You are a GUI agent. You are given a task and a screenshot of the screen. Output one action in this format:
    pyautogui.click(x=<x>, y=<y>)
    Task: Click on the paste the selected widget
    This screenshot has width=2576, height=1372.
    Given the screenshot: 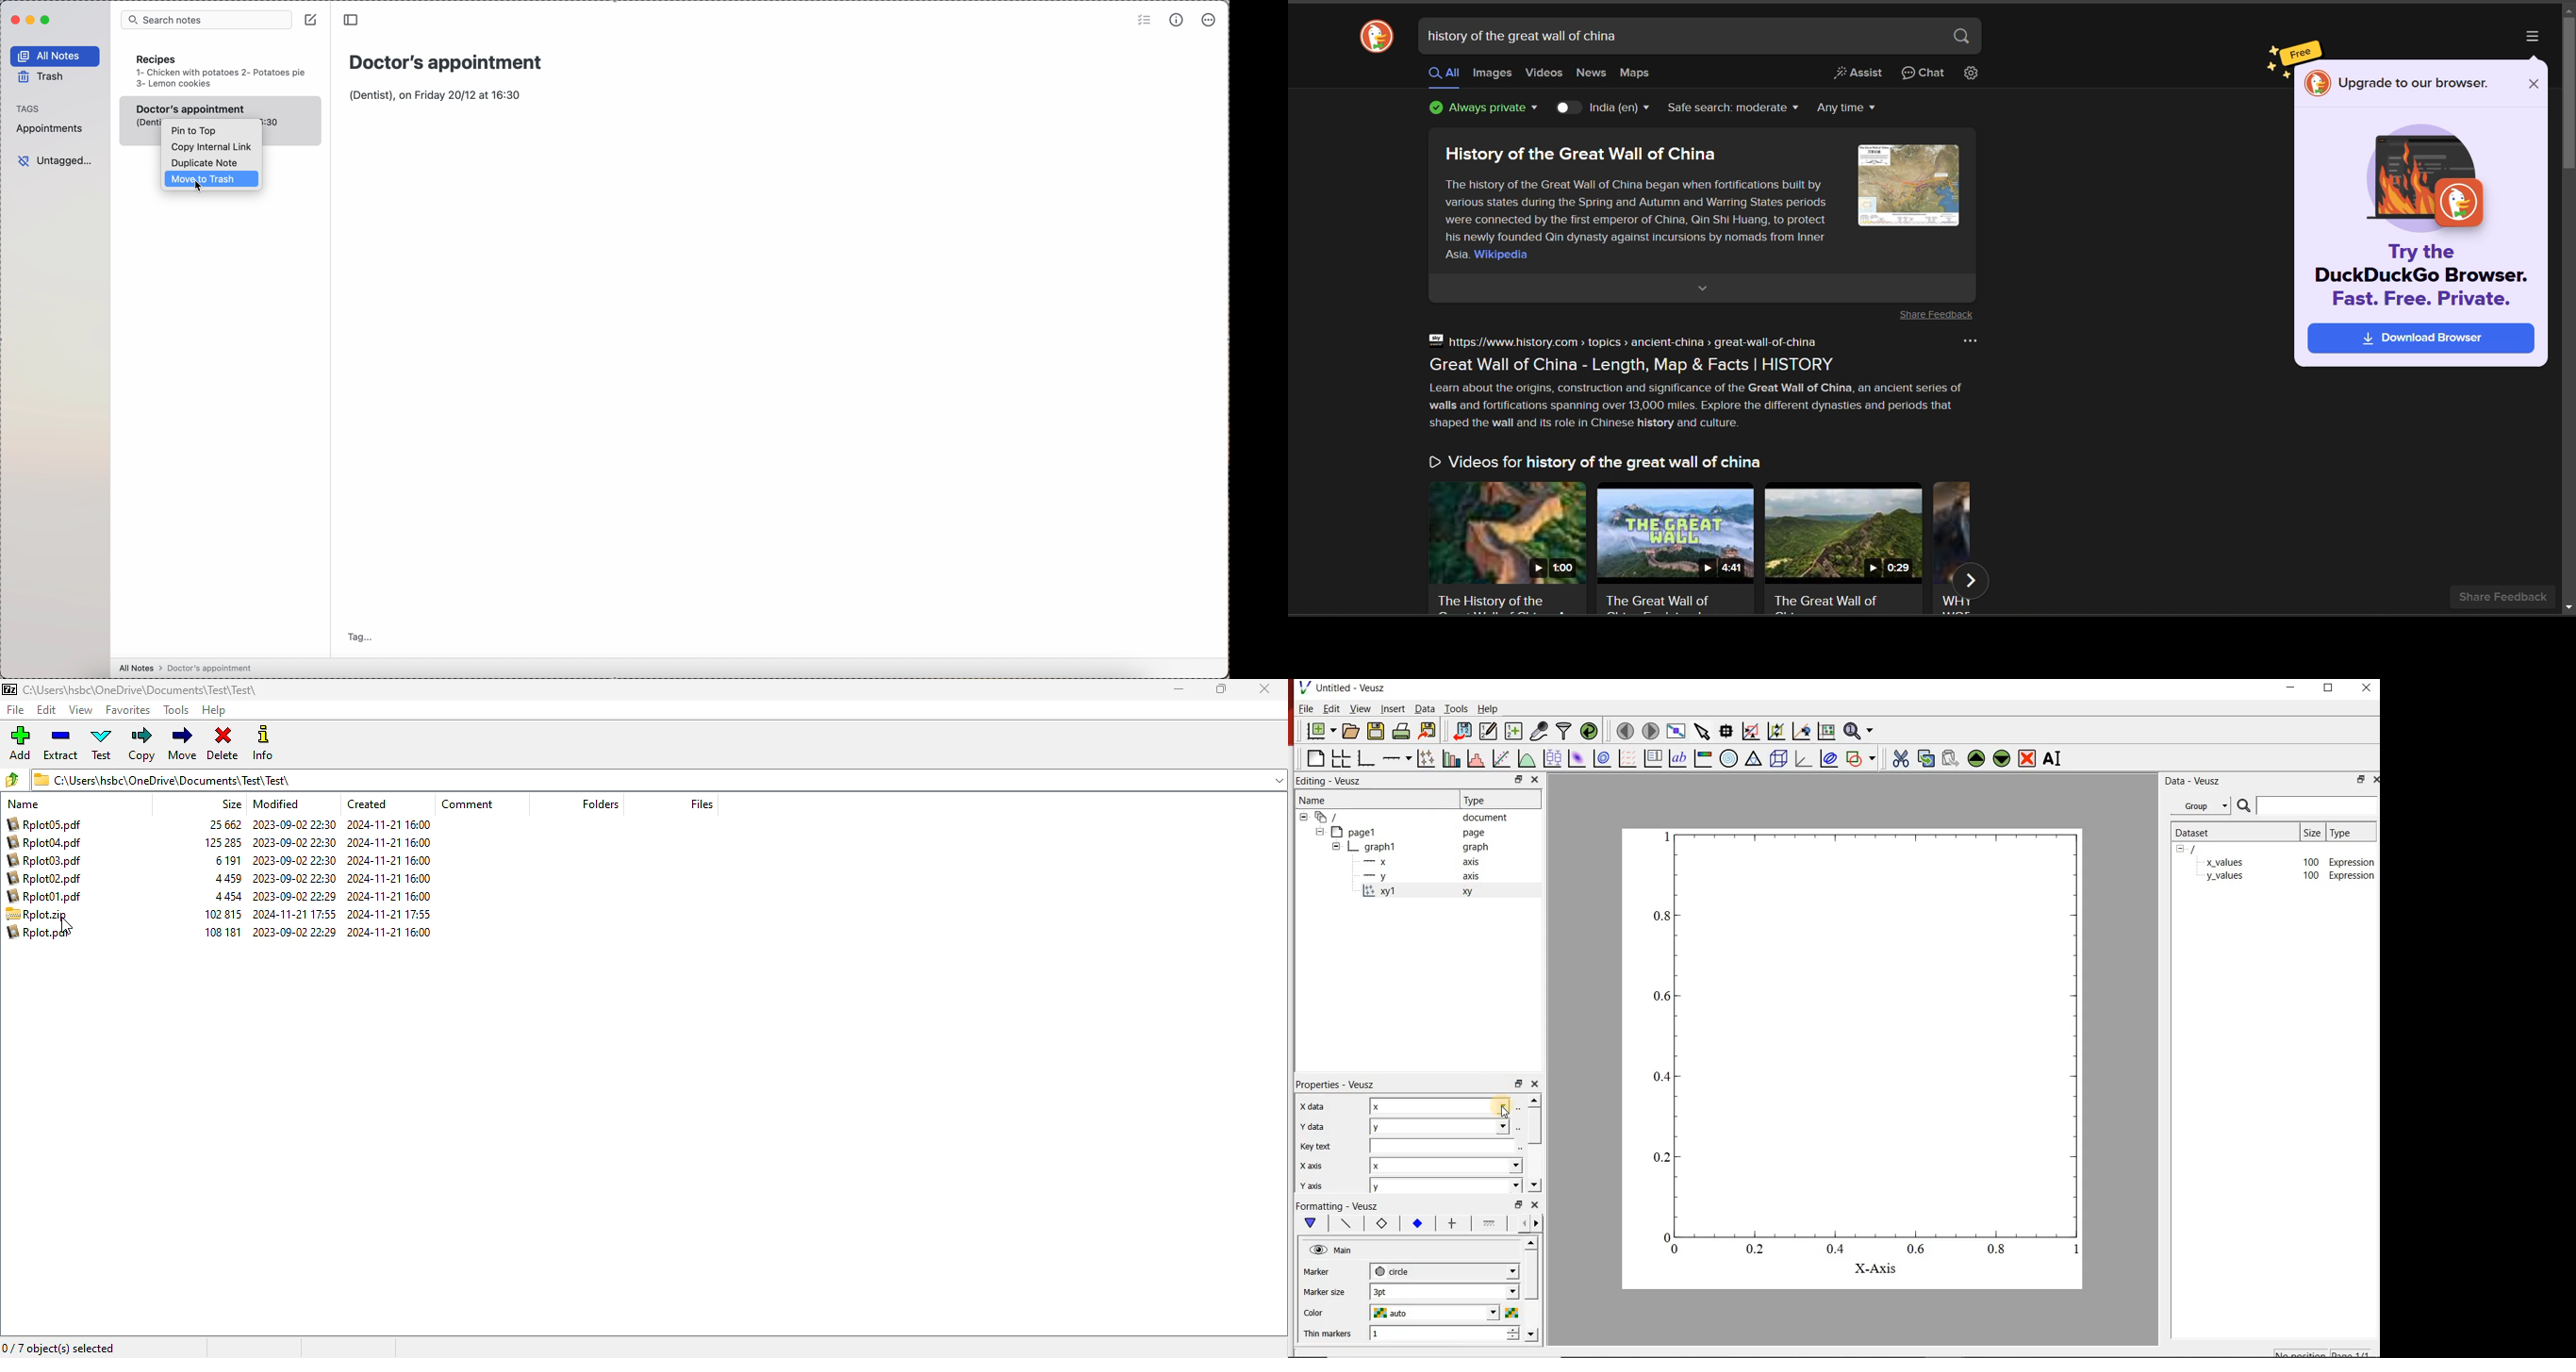 What is the action you would take?
    pyautogui.click(x=1949, y=760)
    